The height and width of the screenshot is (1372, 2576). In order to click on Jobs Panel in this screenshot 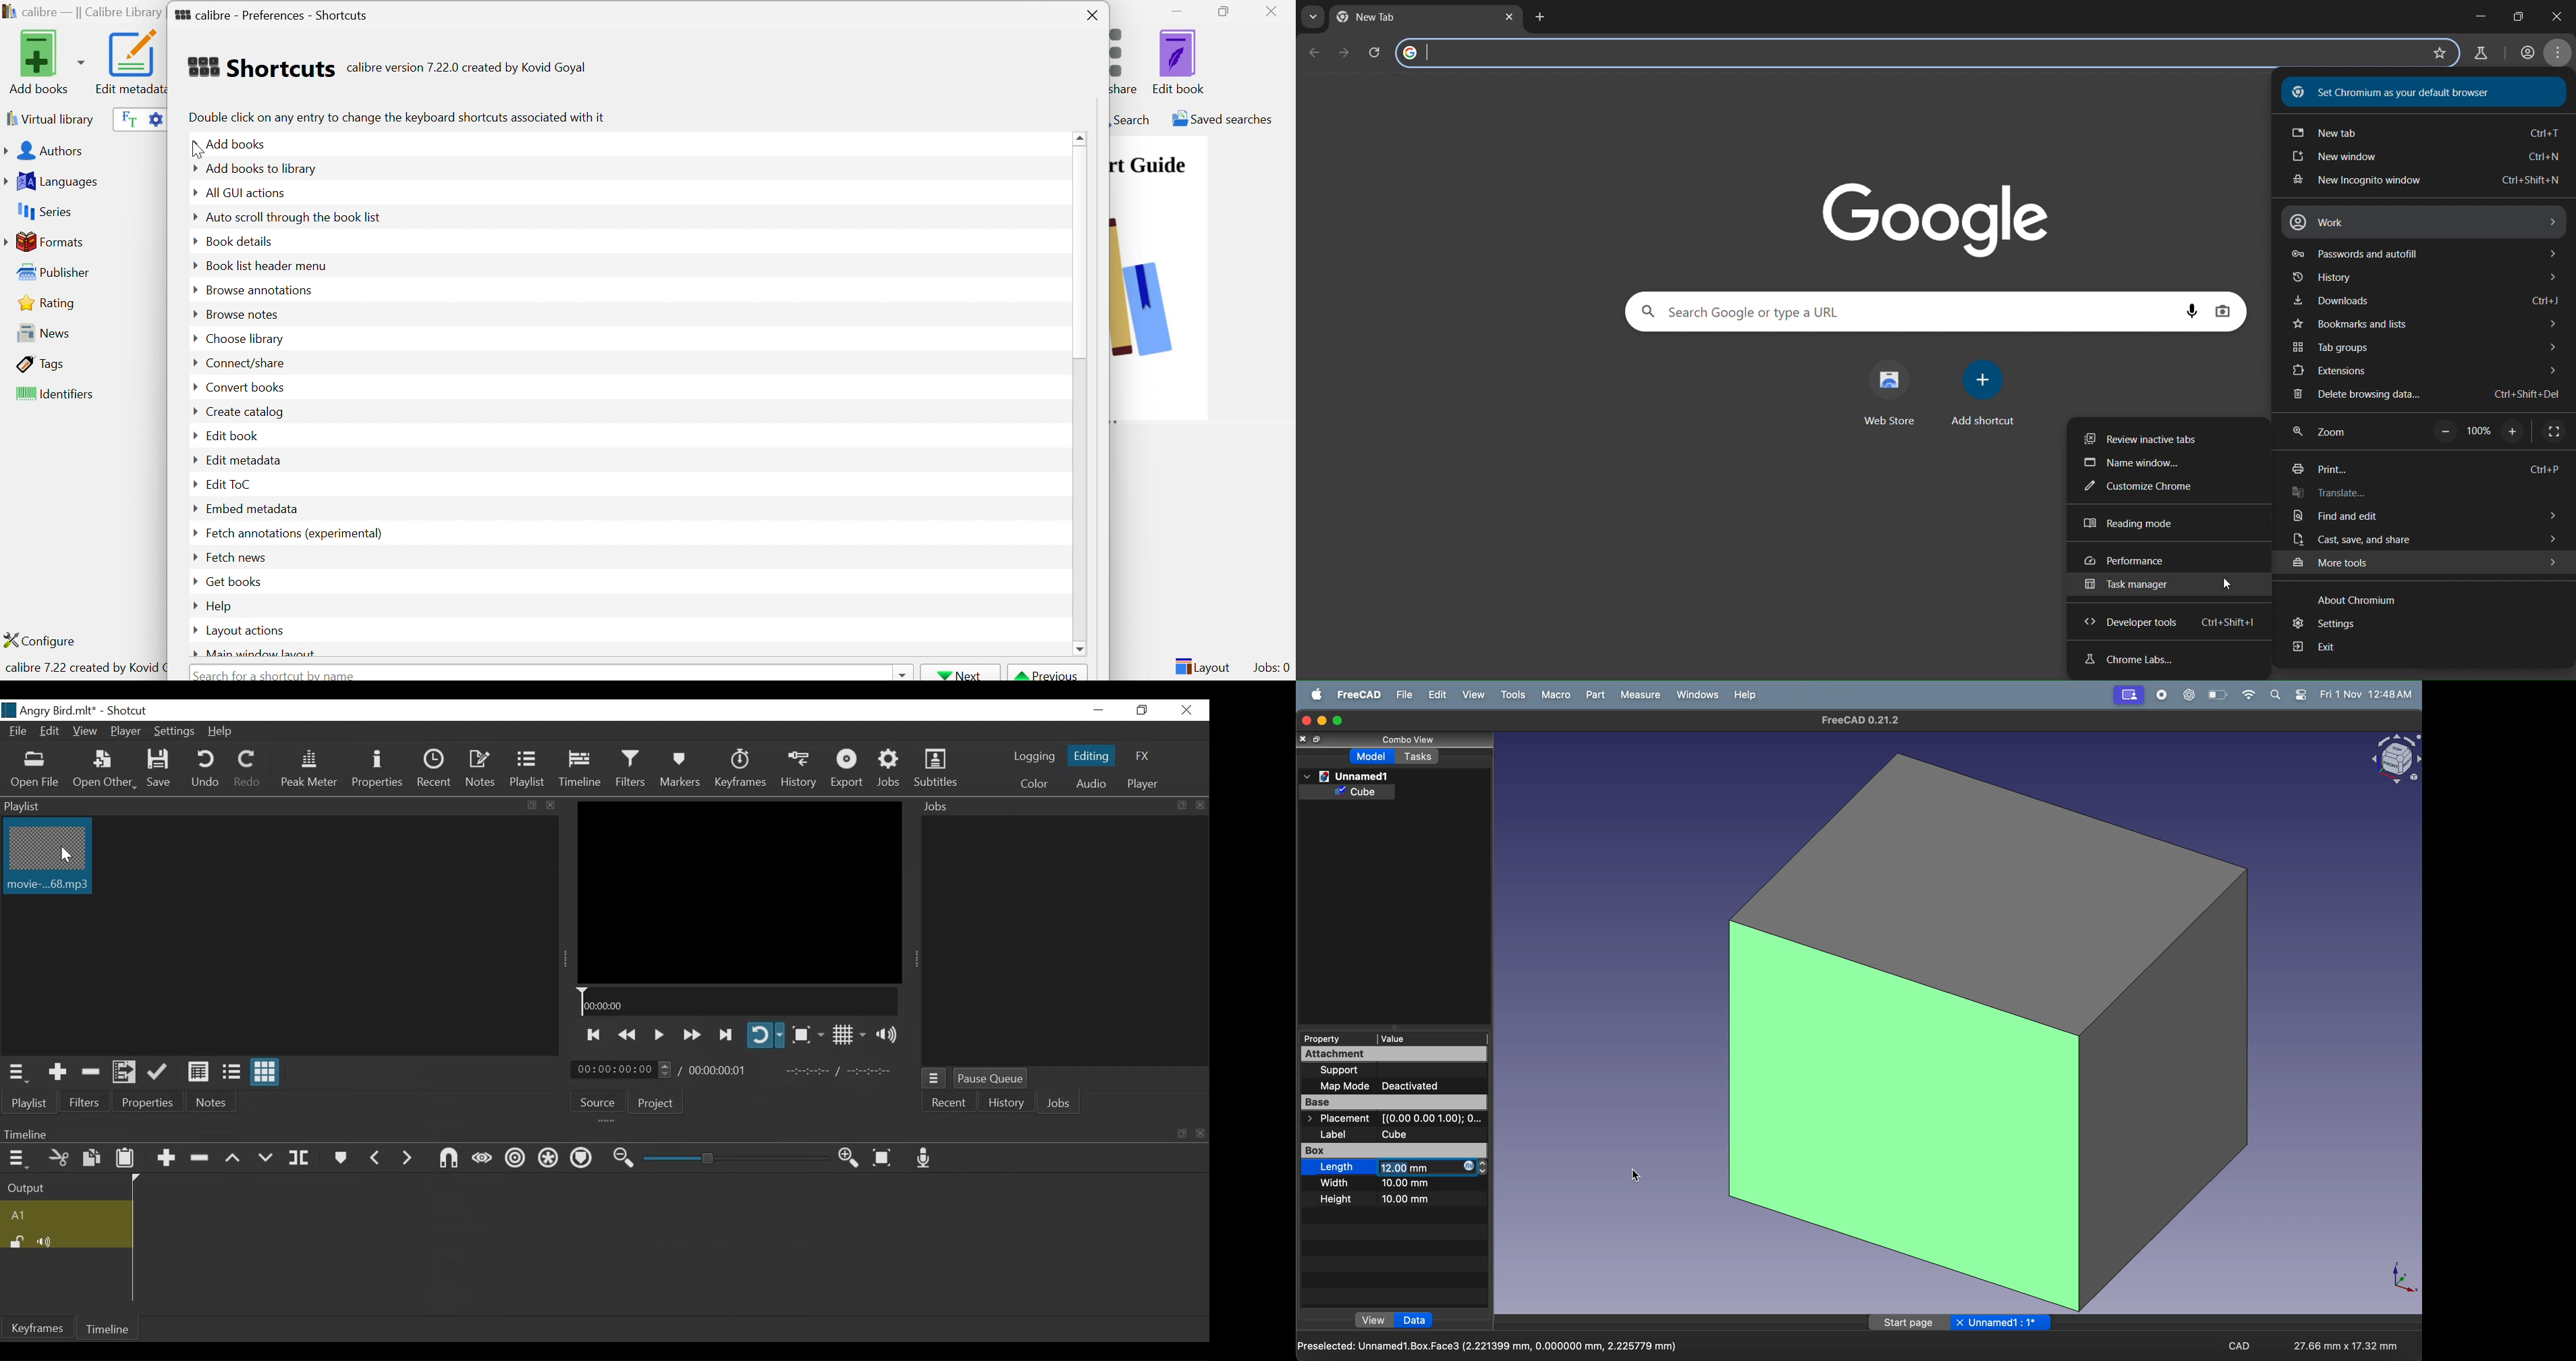, I will do `click(1061, 939)`.